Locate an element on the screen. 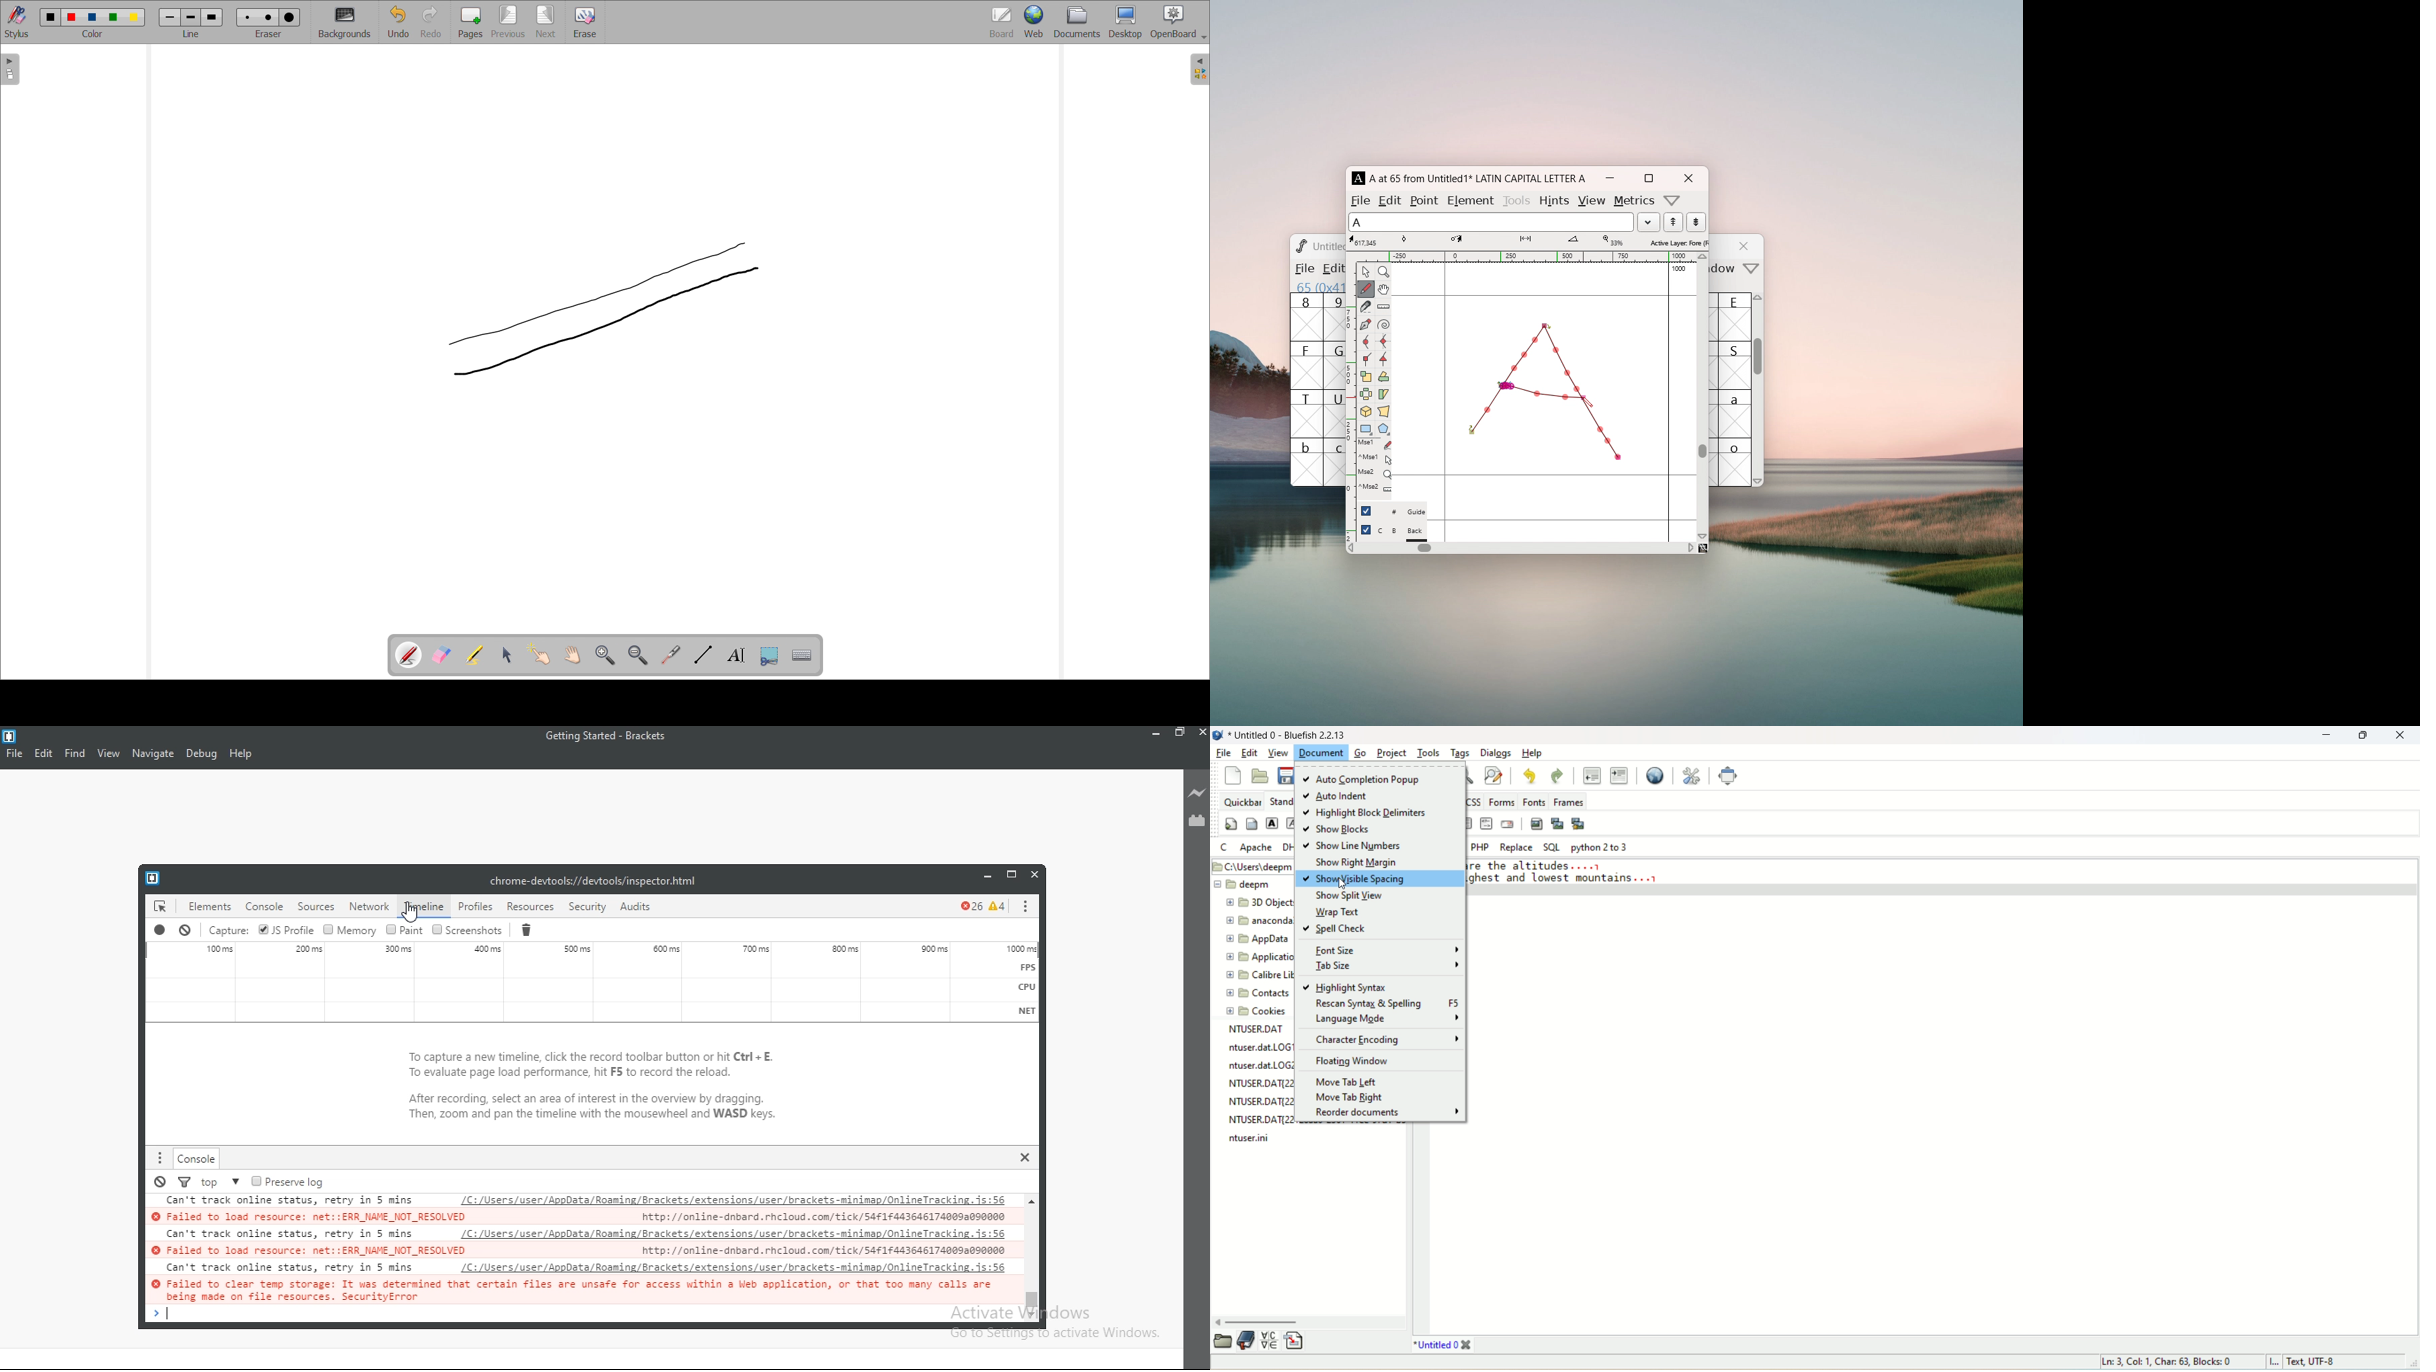  strong is located at coordinates (1272, 822).